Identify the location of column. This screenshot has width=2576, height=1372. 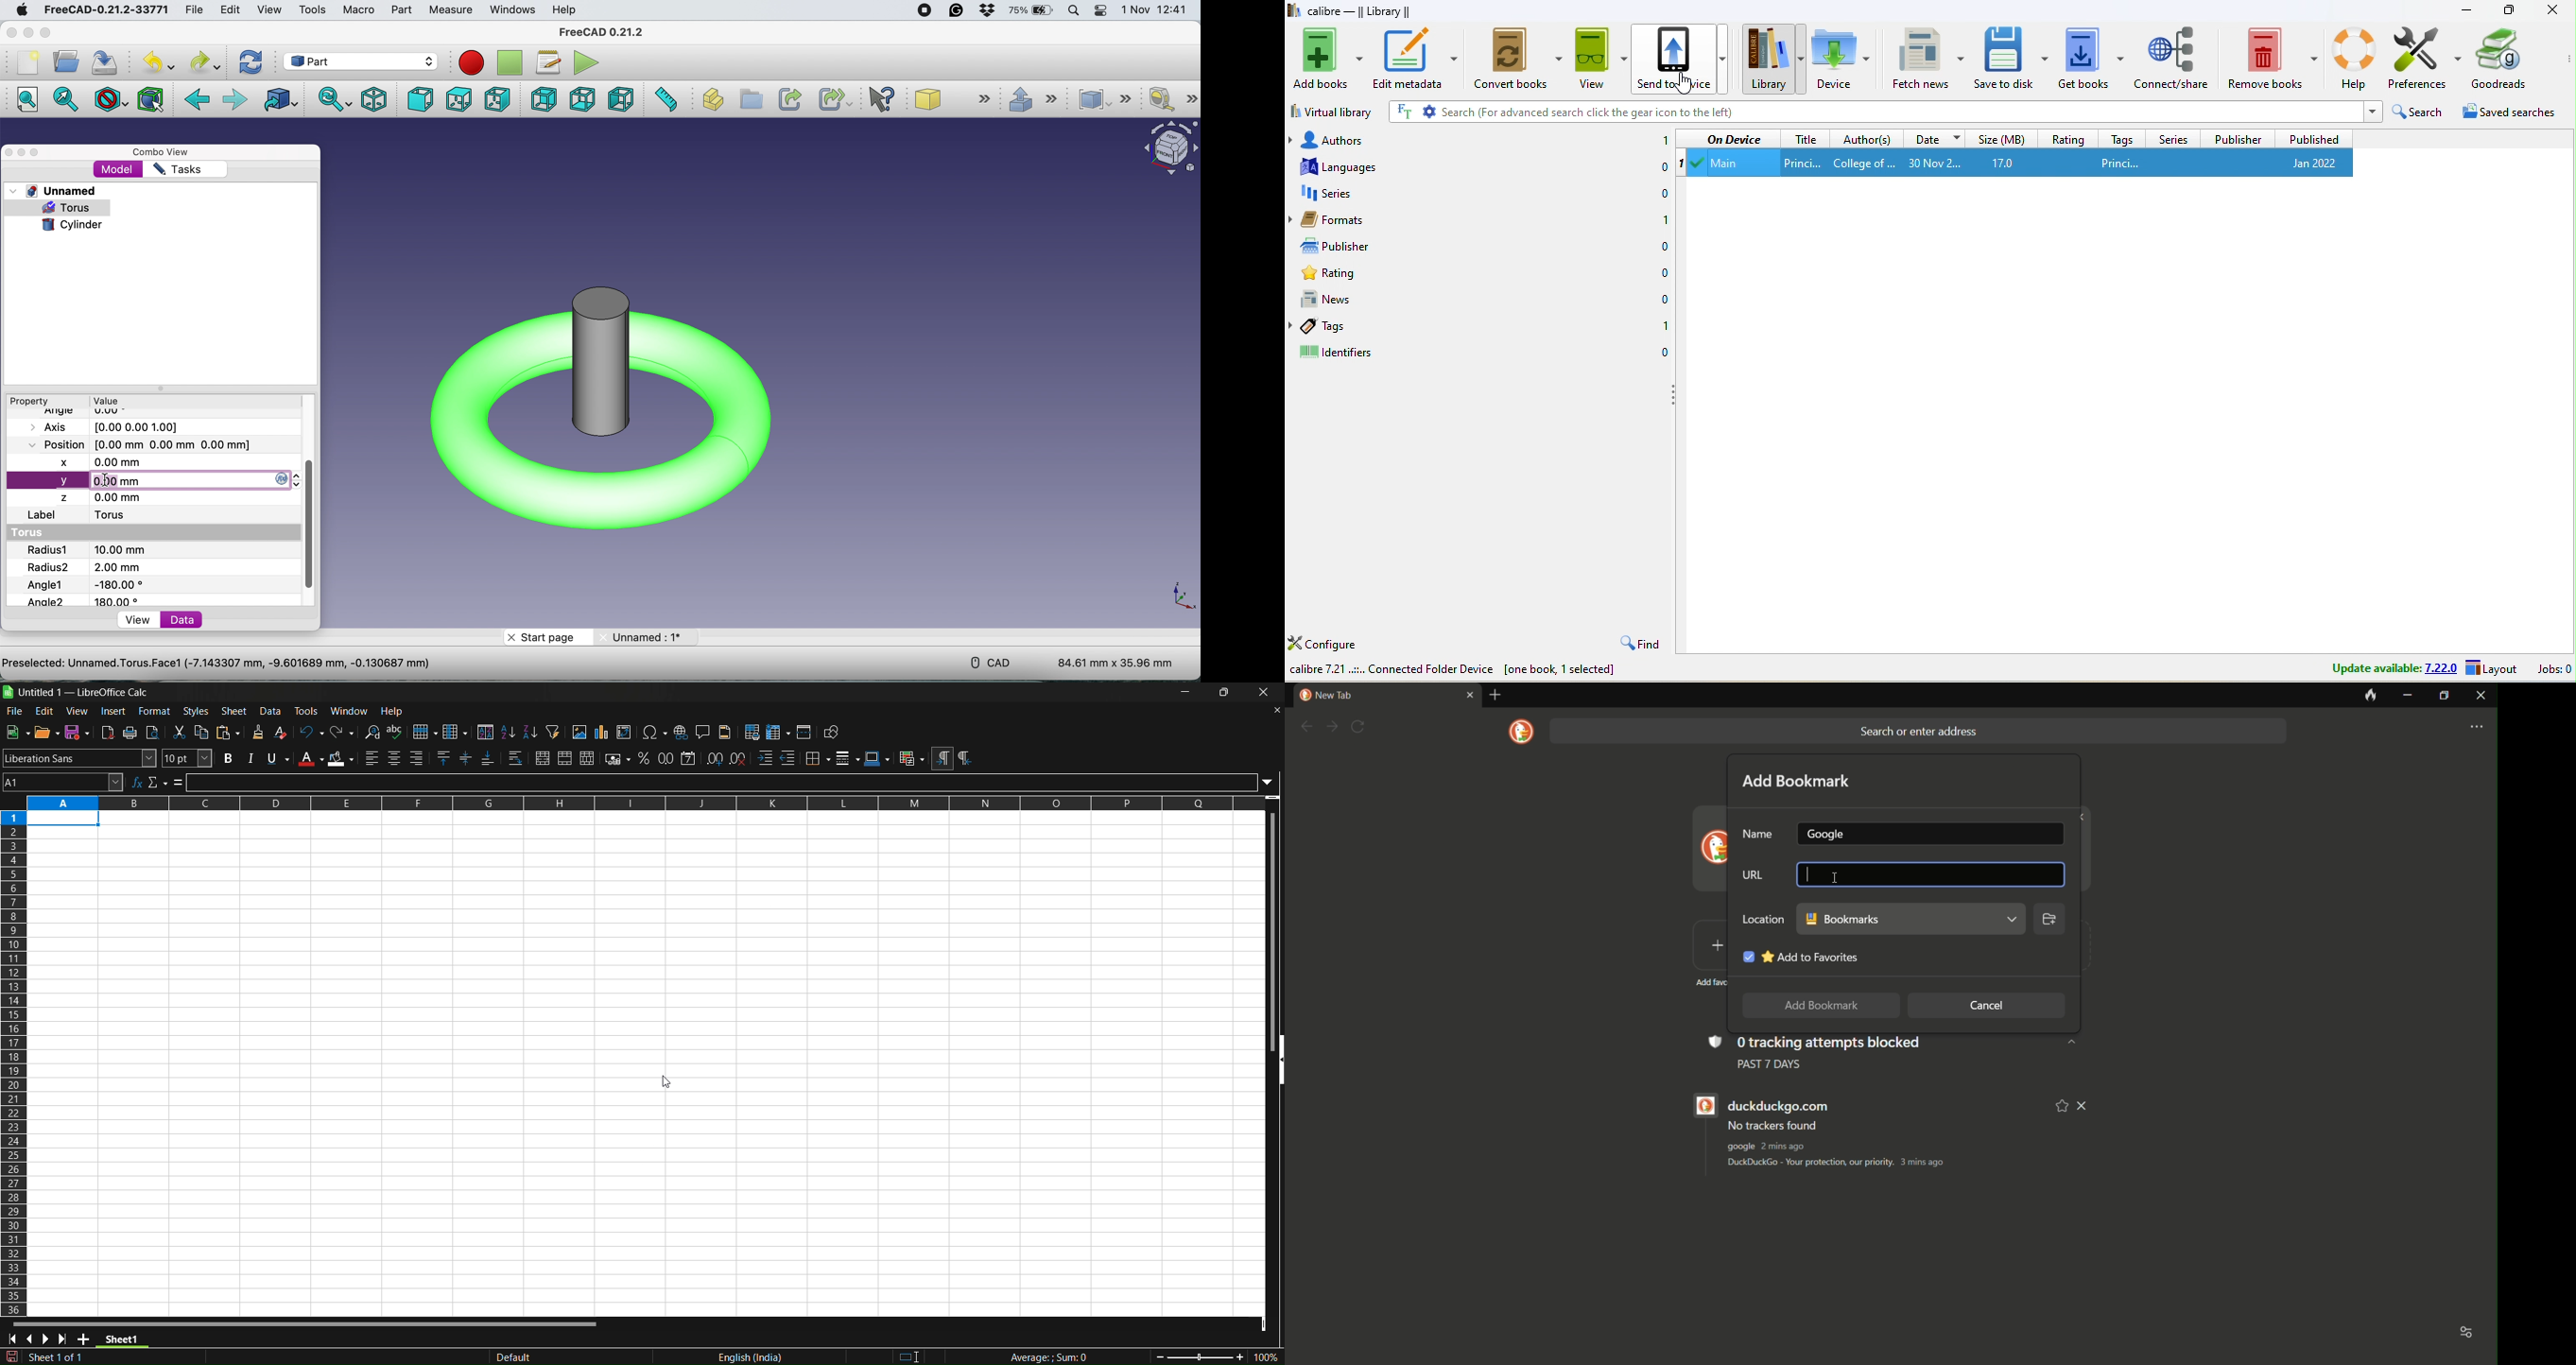
(456, 731).